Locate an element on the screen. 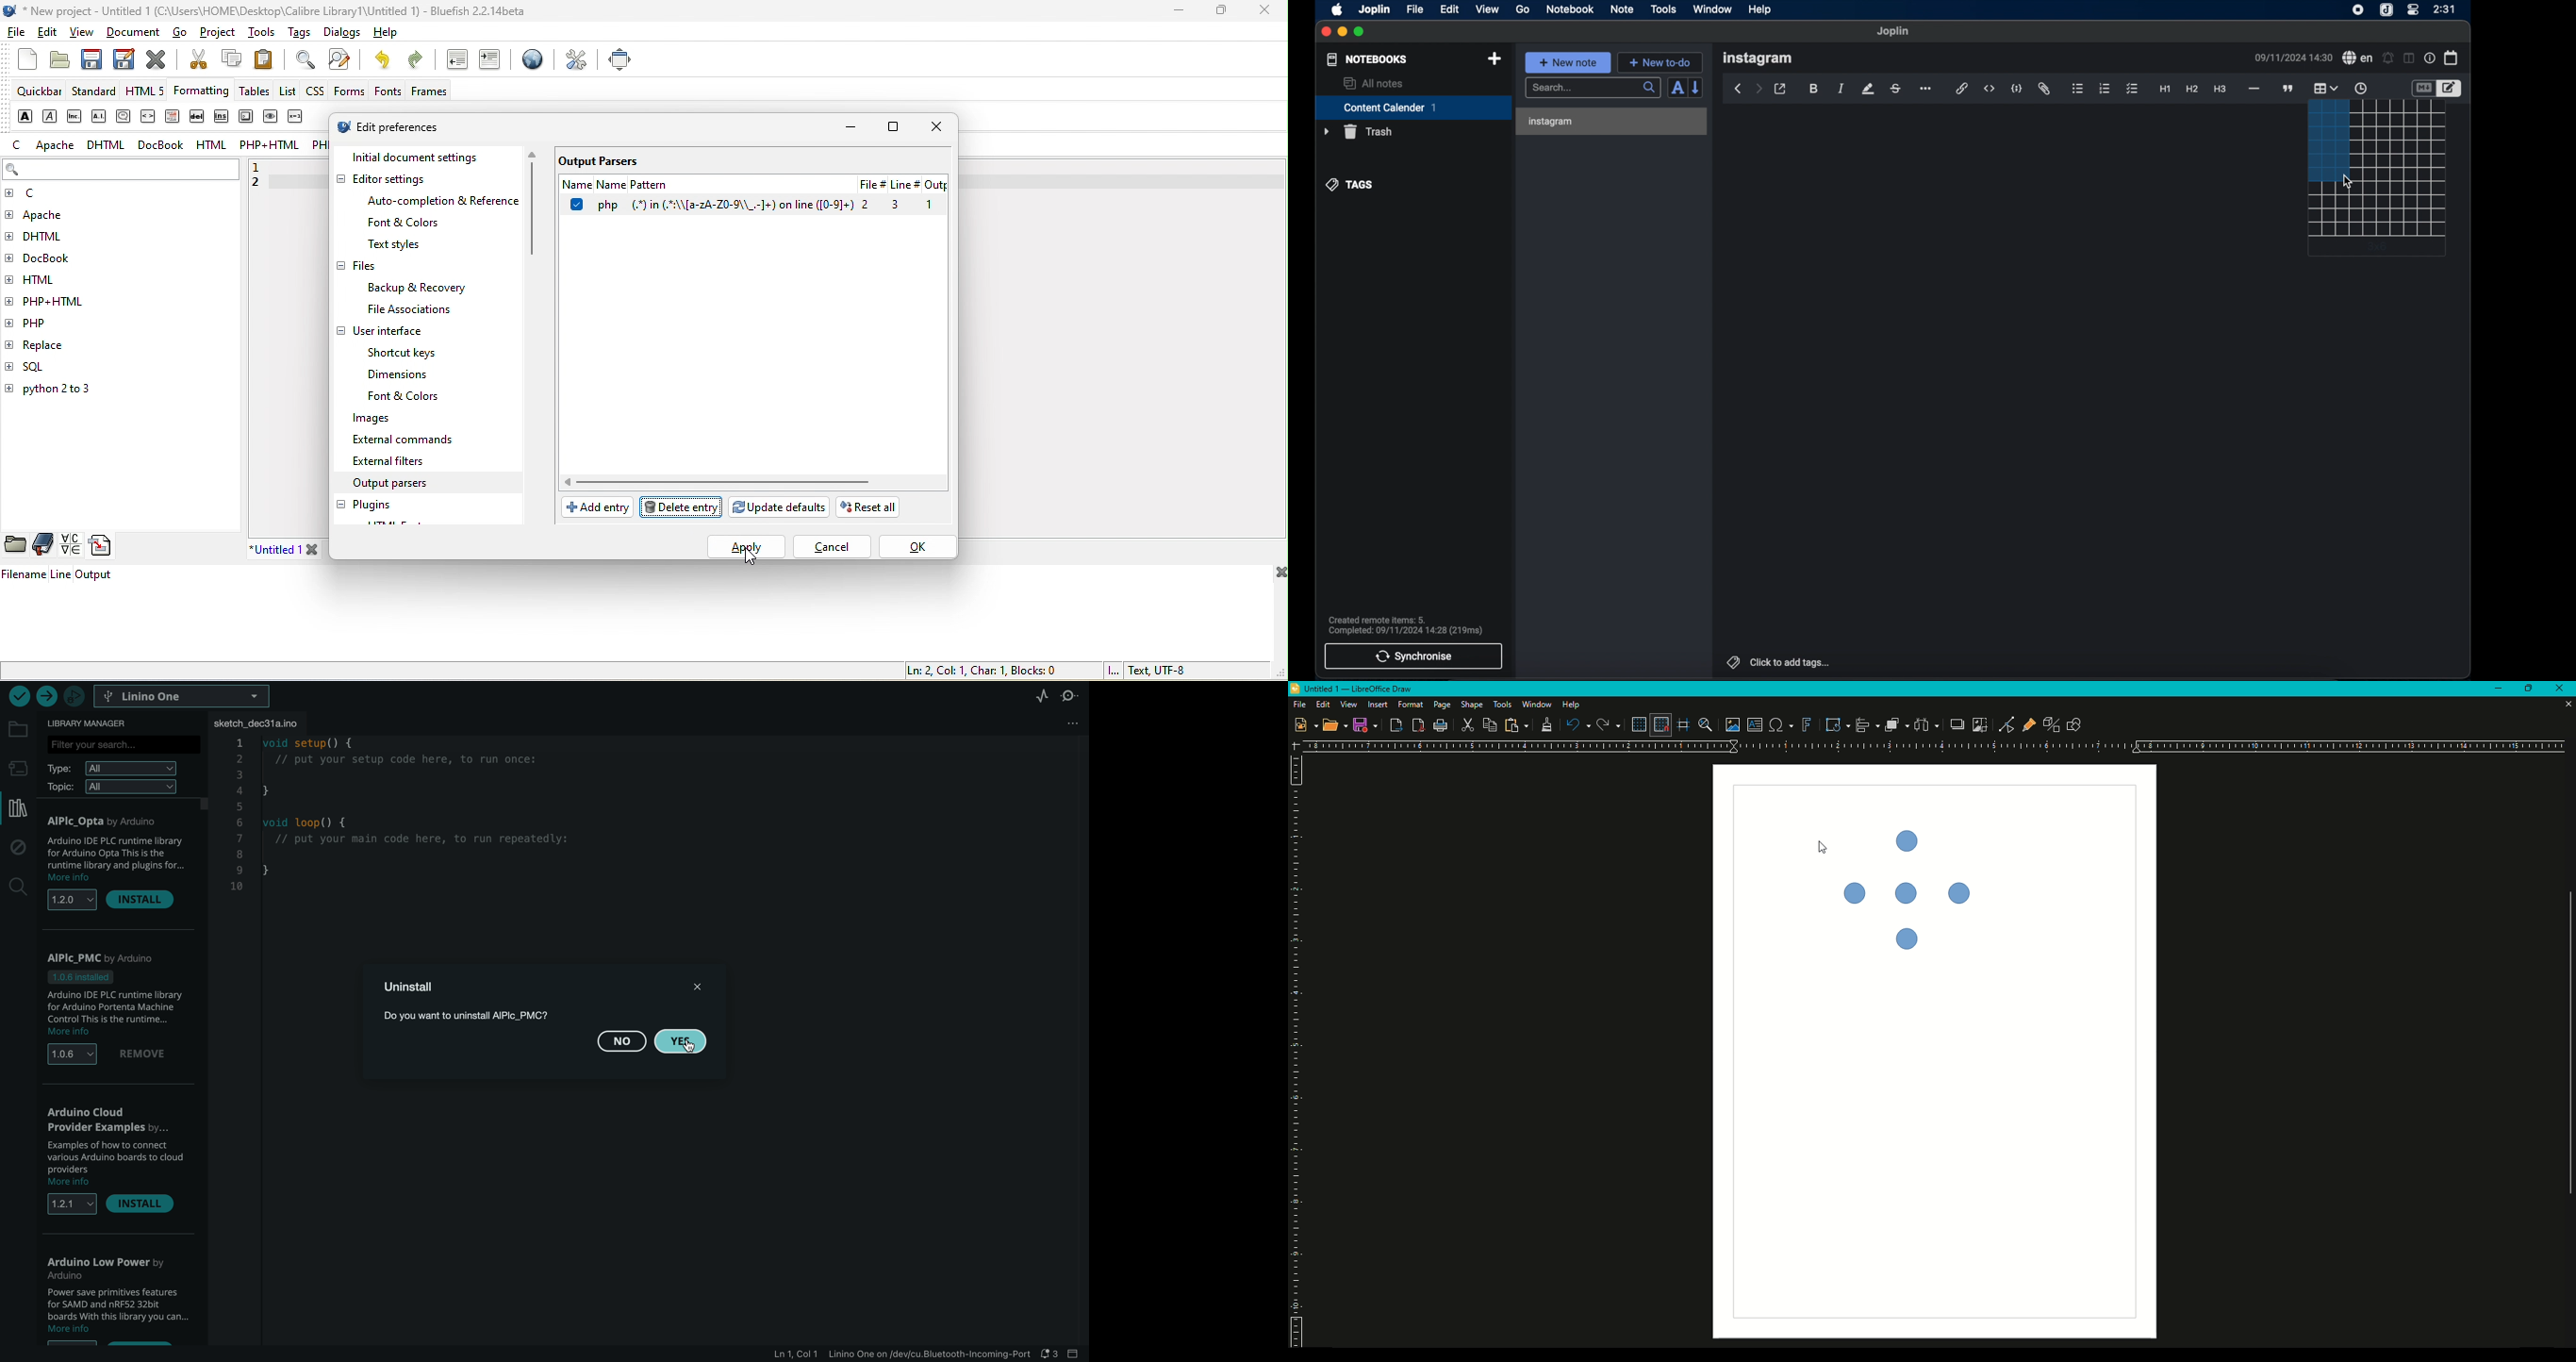  3 x 6 is located at coordinates (2380, 247).